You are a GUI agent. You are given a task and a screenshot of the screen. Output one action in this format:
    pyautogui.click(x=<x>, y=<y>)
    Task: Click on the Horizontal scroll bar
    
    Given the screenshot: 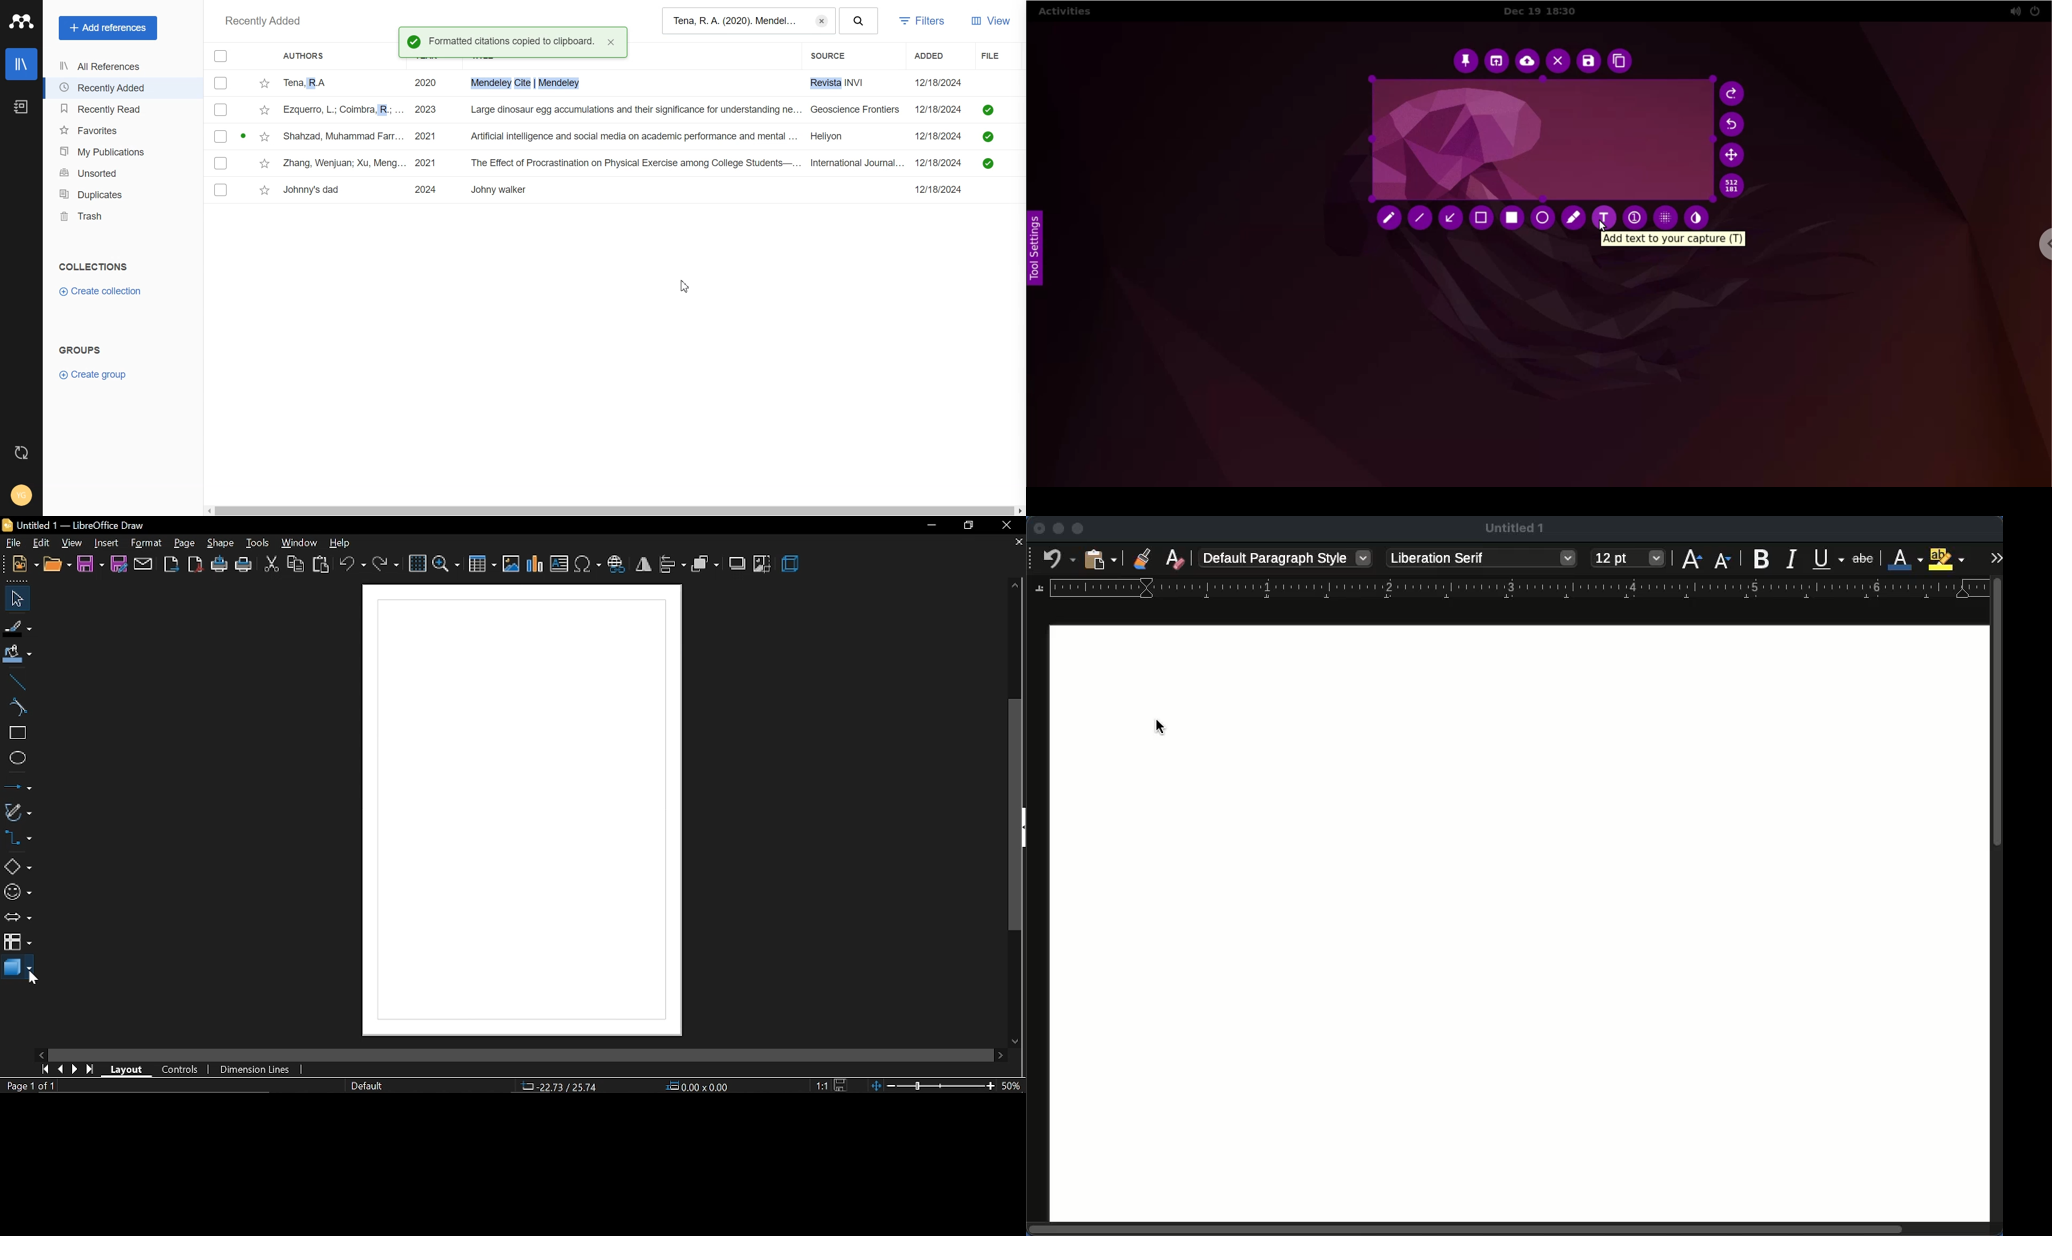 What is the action you would take?
    pyautogui.click(x=615, y=511)
    